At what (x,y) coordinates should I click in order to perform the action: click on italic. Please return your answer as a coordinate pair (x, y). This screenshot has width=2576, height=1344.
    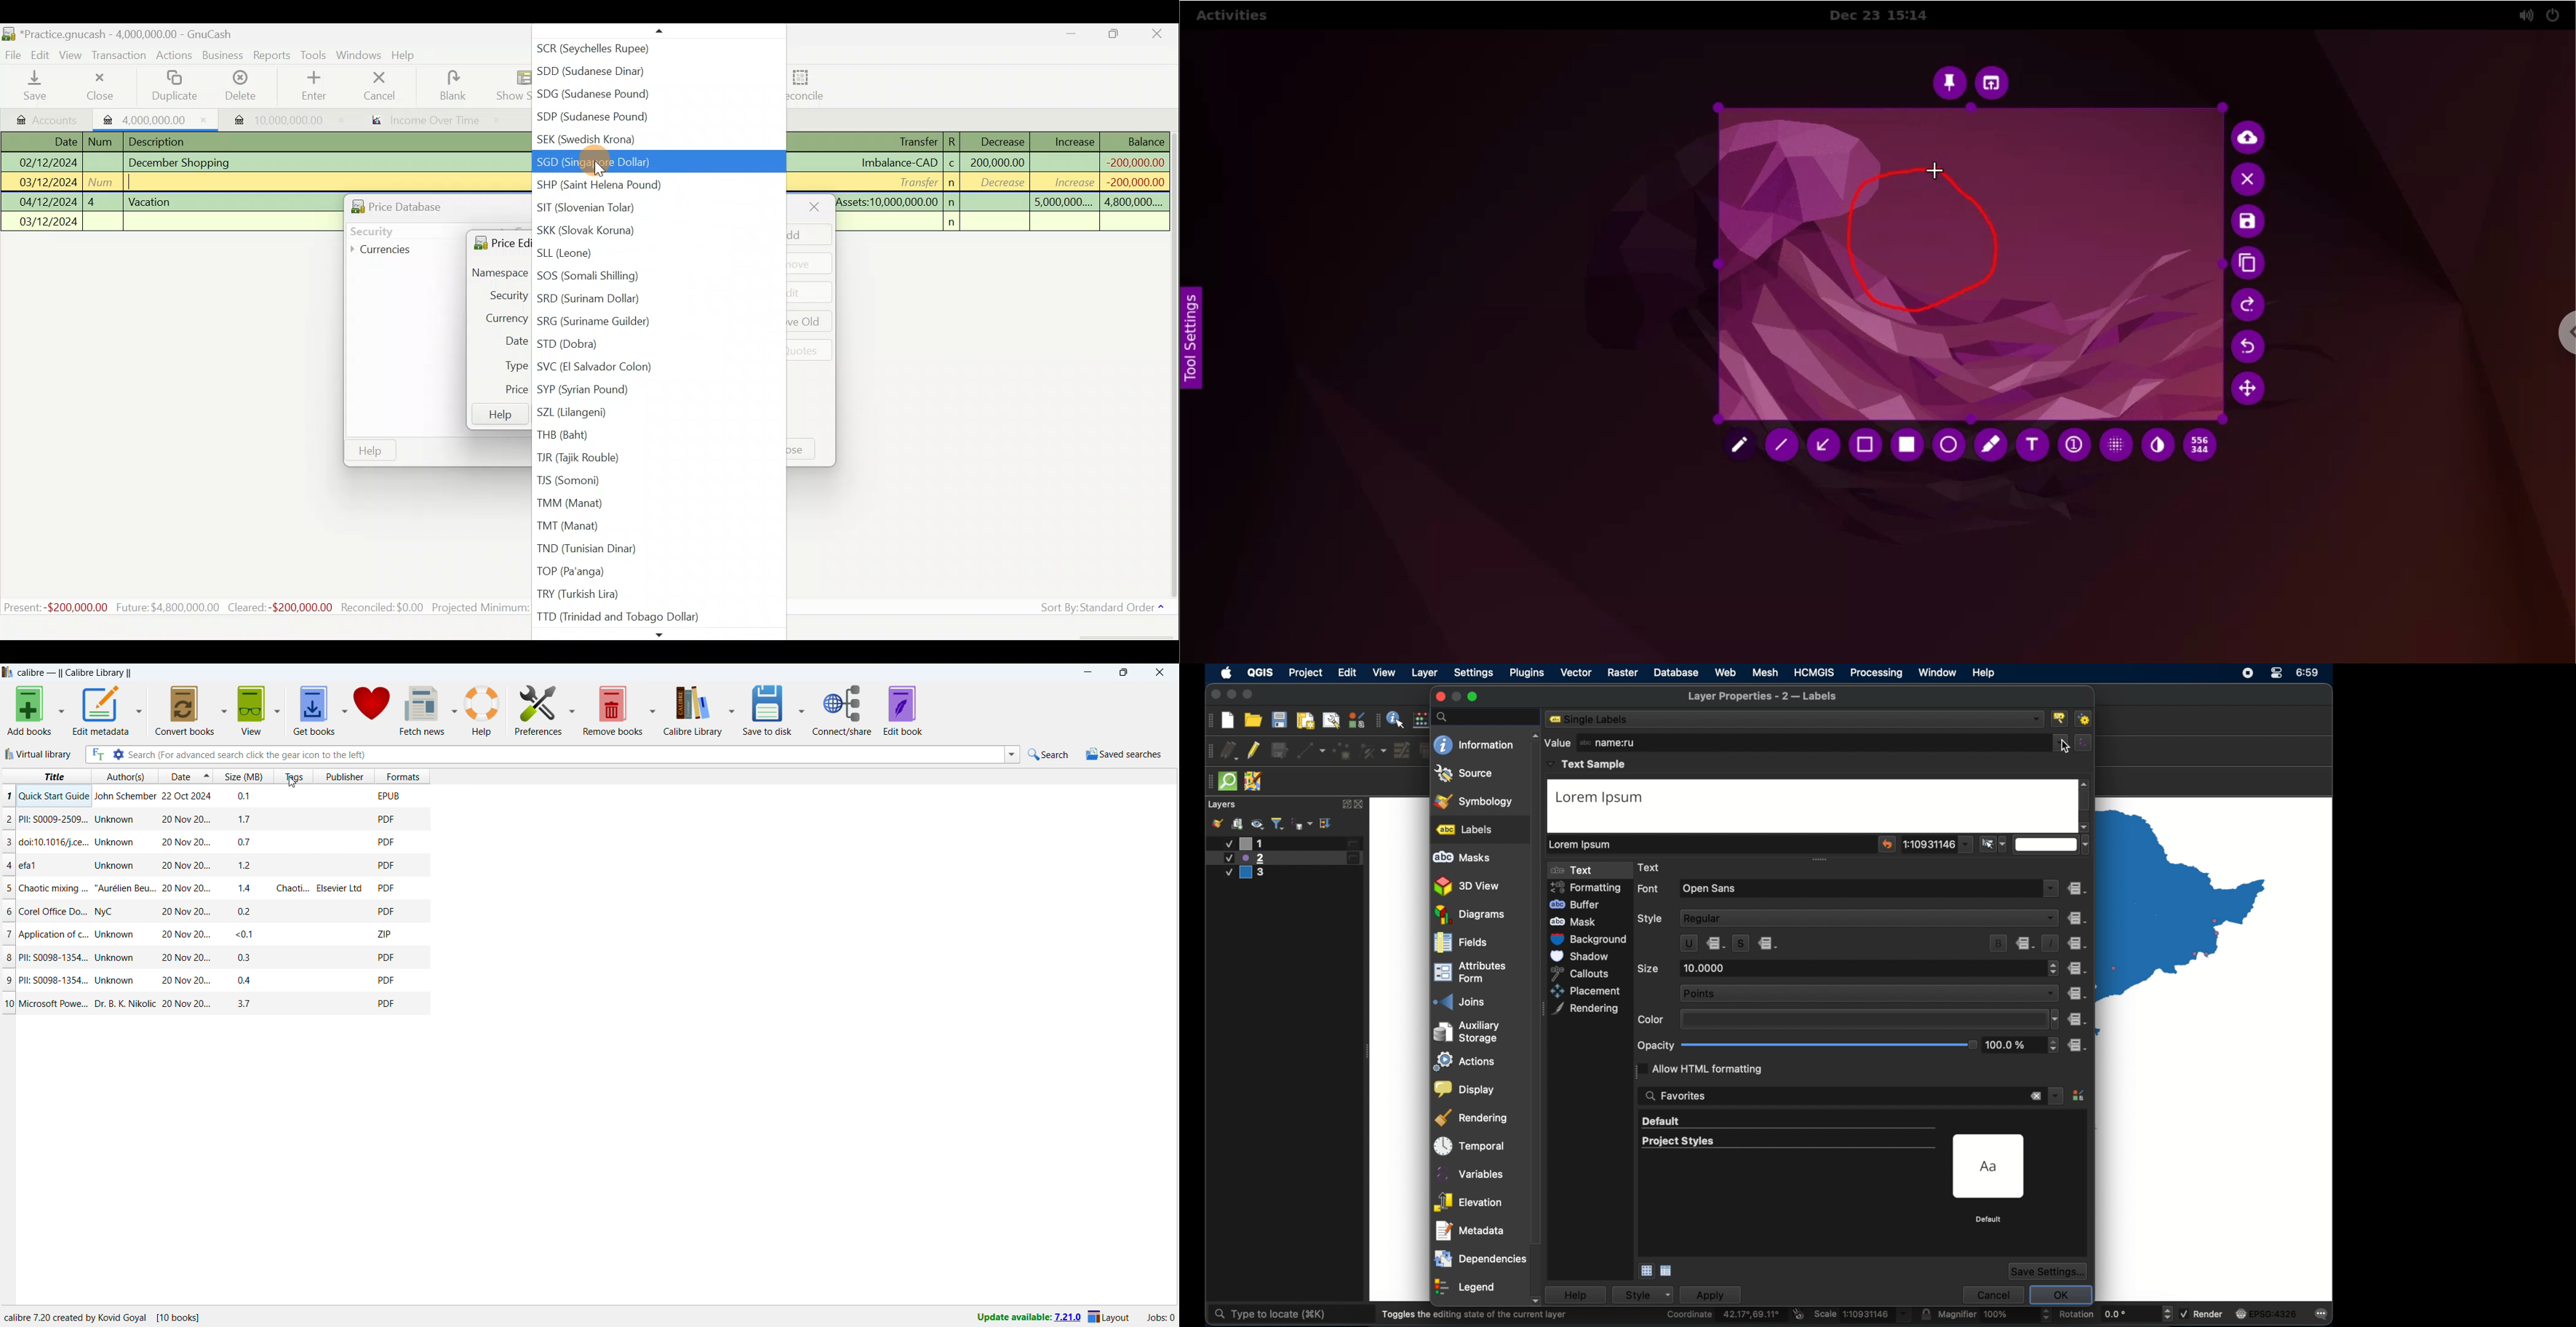
    Looking at the image, I should click on (2051, 943).